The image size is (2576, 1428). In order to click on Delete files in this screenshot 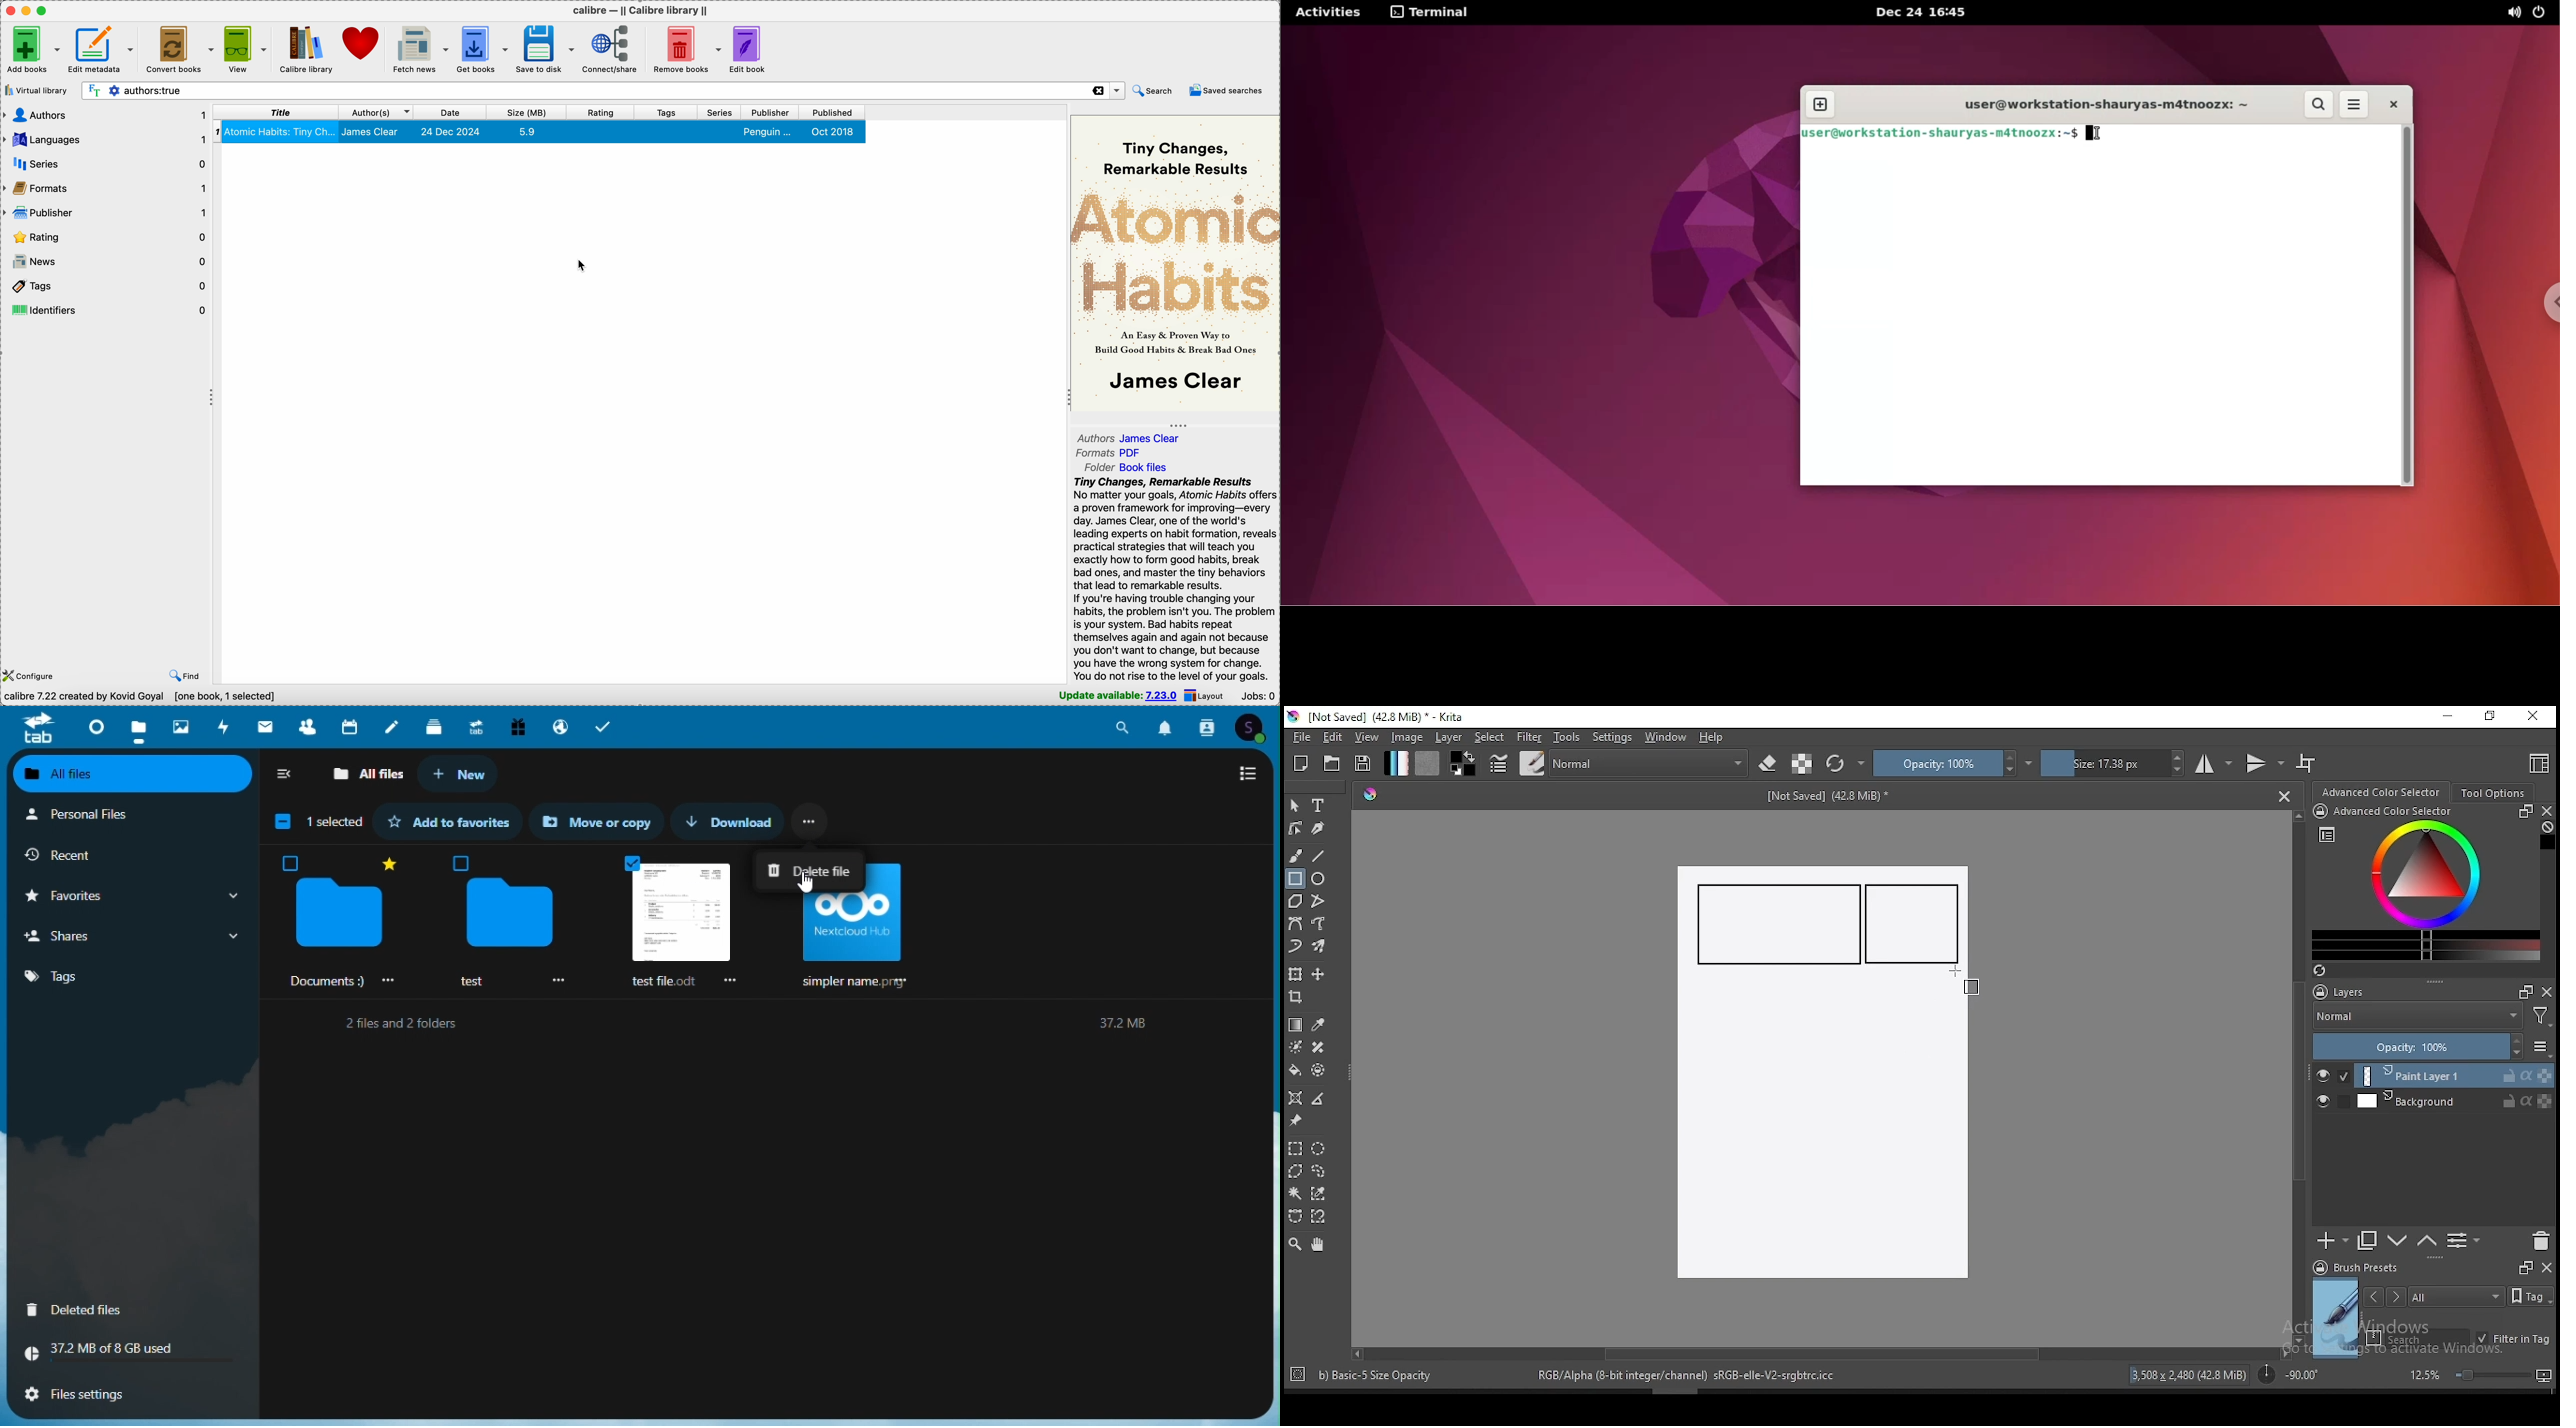, I will do `click(123, 1311)`.